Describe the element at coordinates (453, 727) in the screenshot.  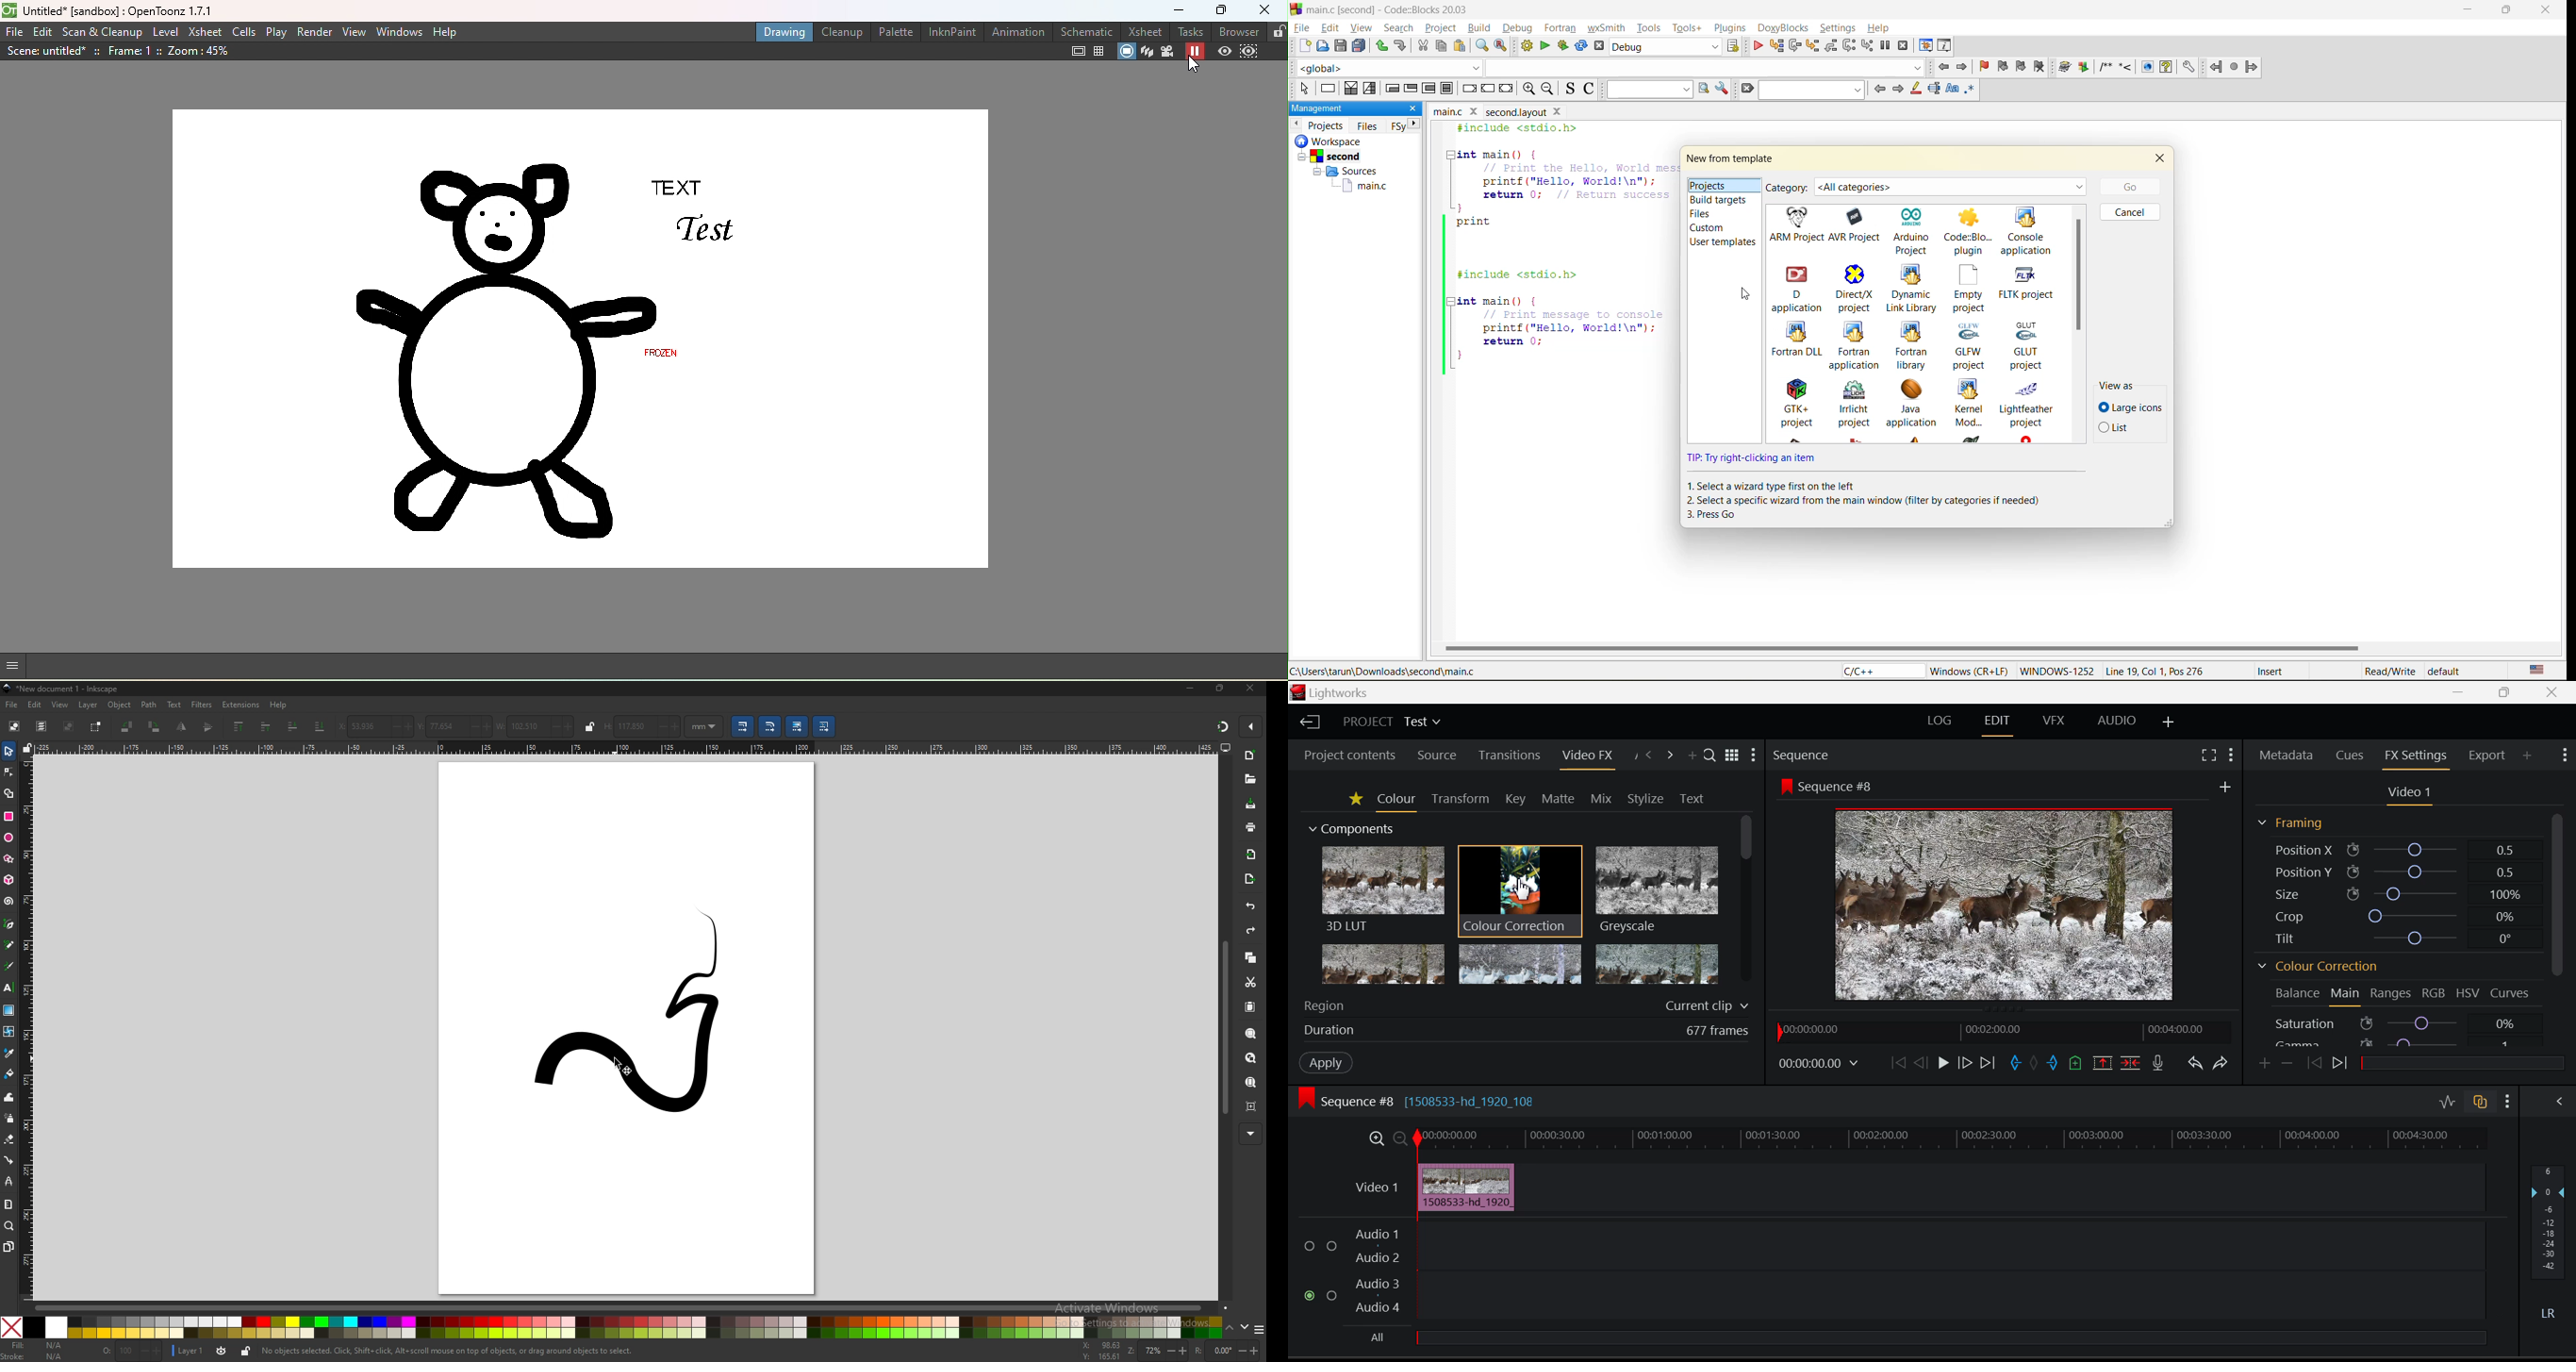
I see `y coordinates` at that location.